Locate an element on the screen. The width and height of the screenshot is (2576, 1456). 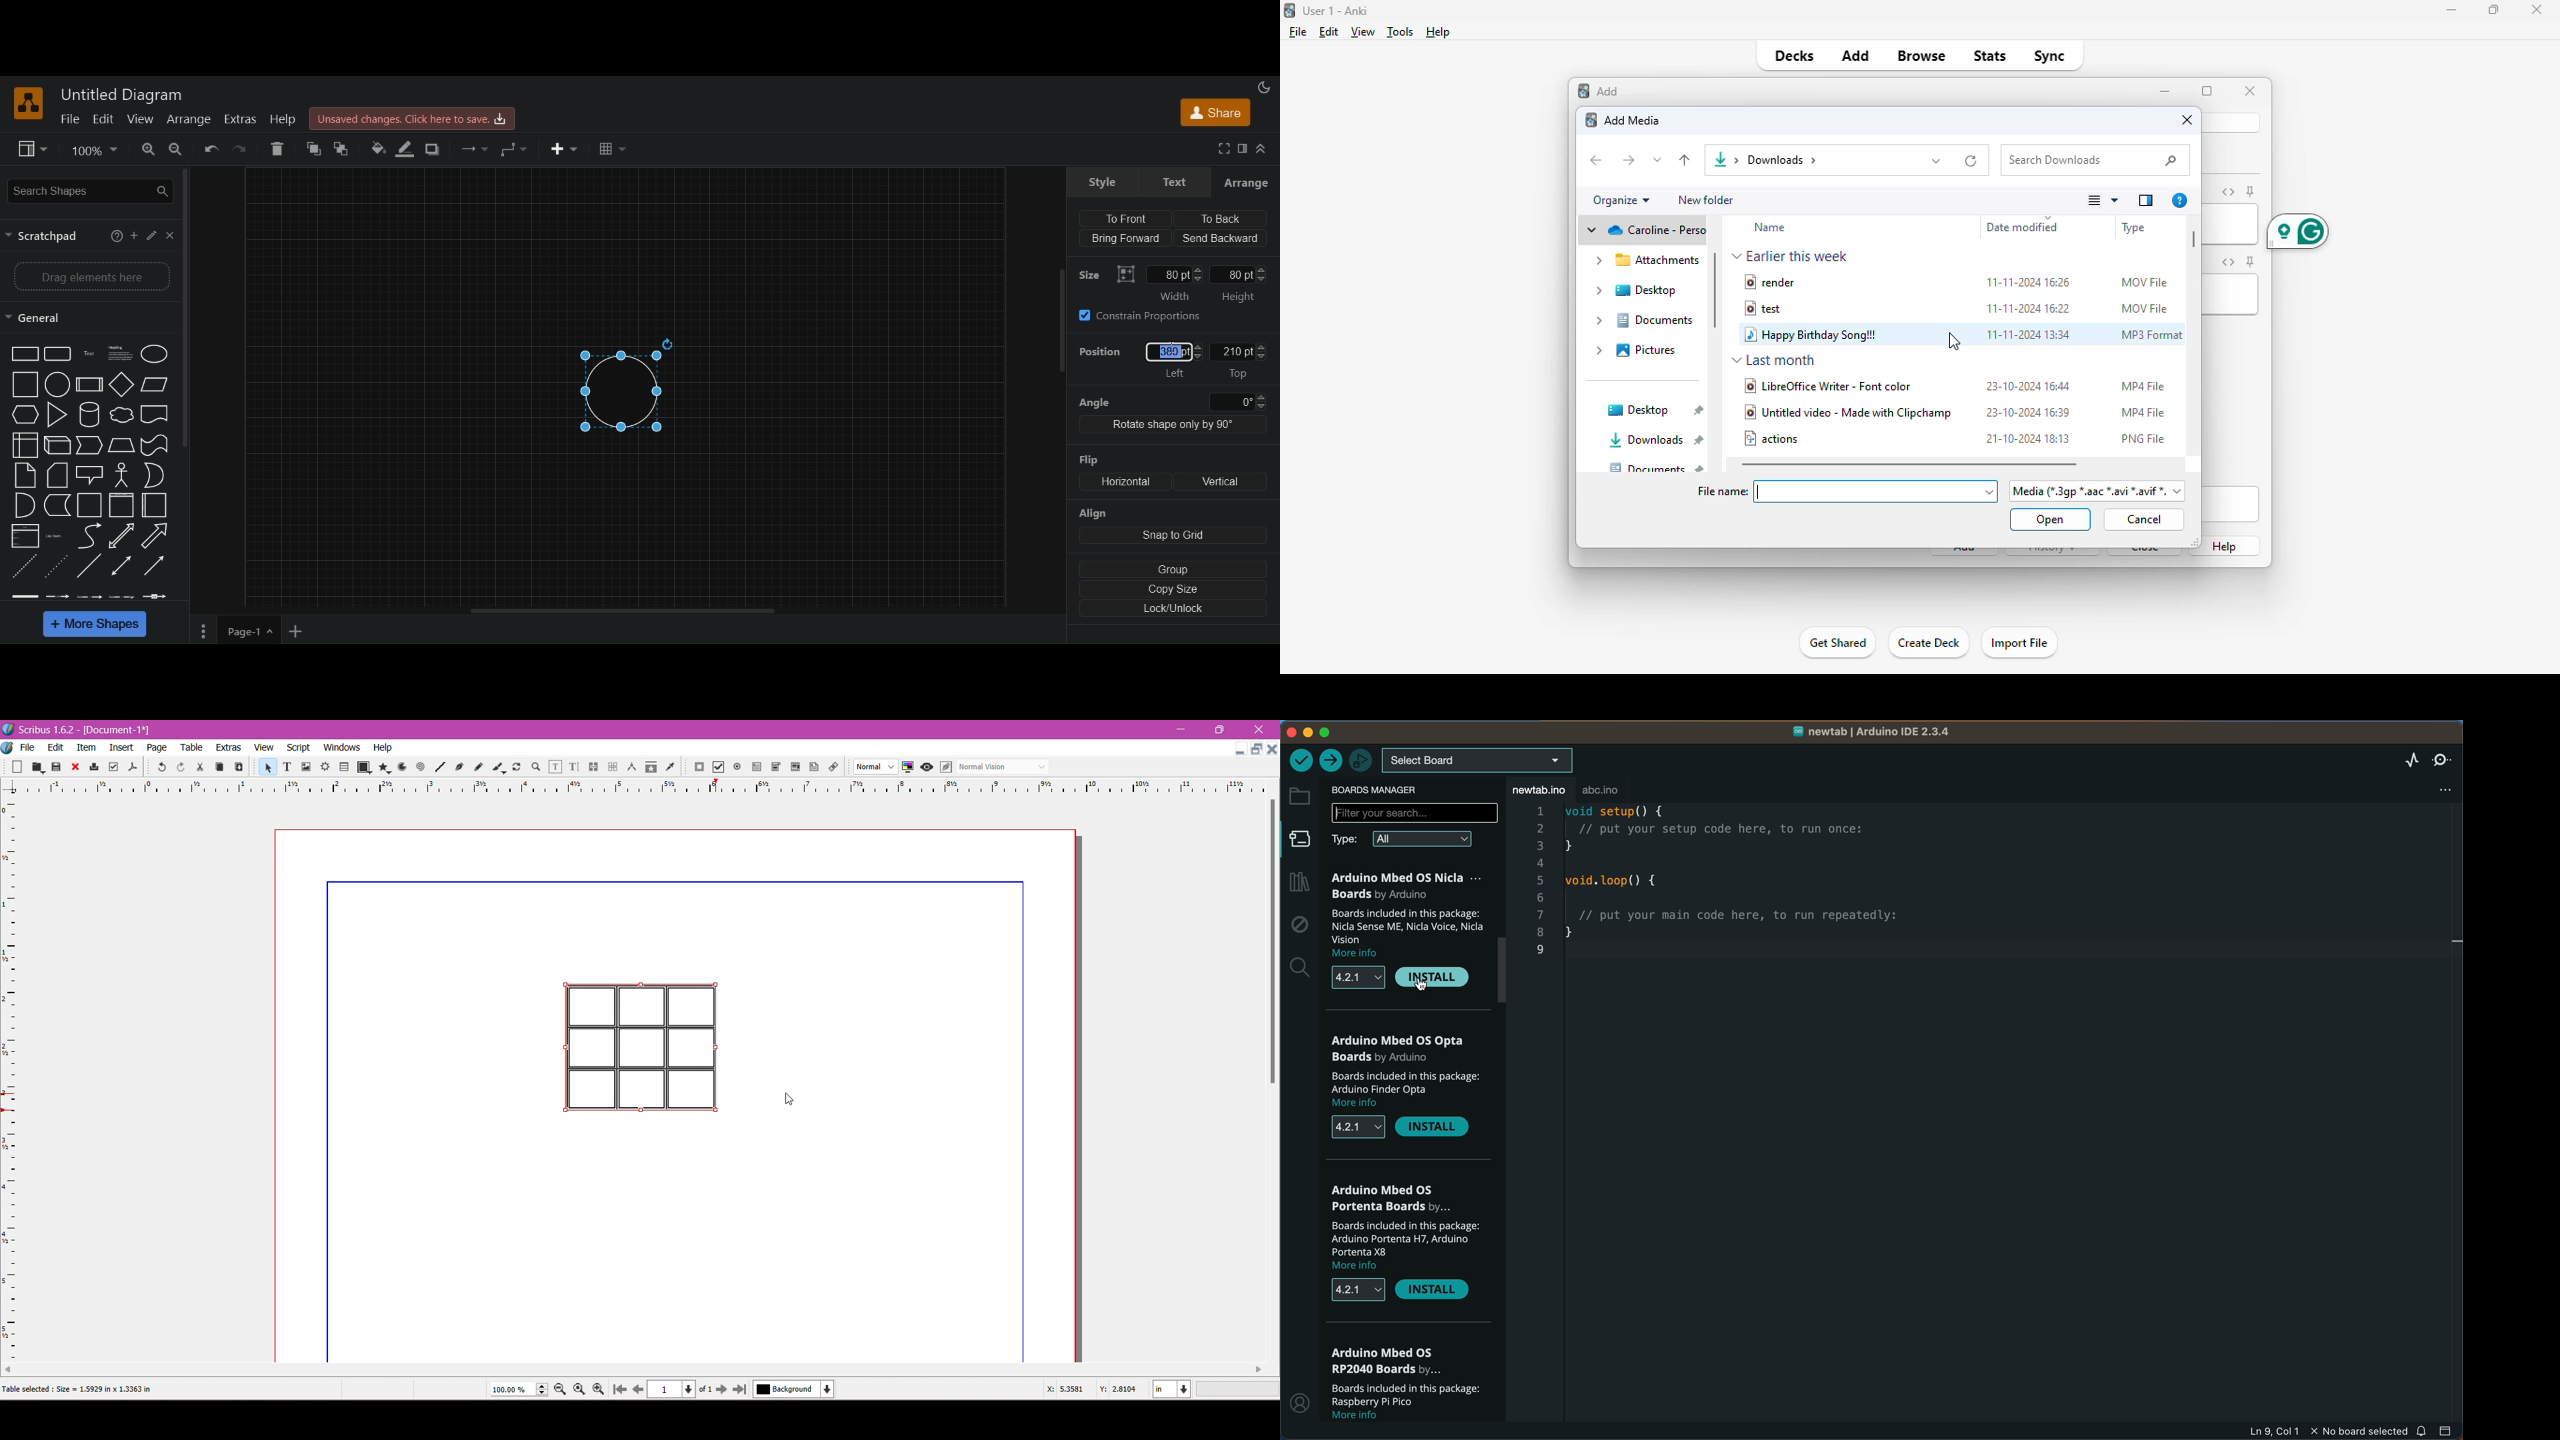
Cursor is located at coordinates (792, 1100).